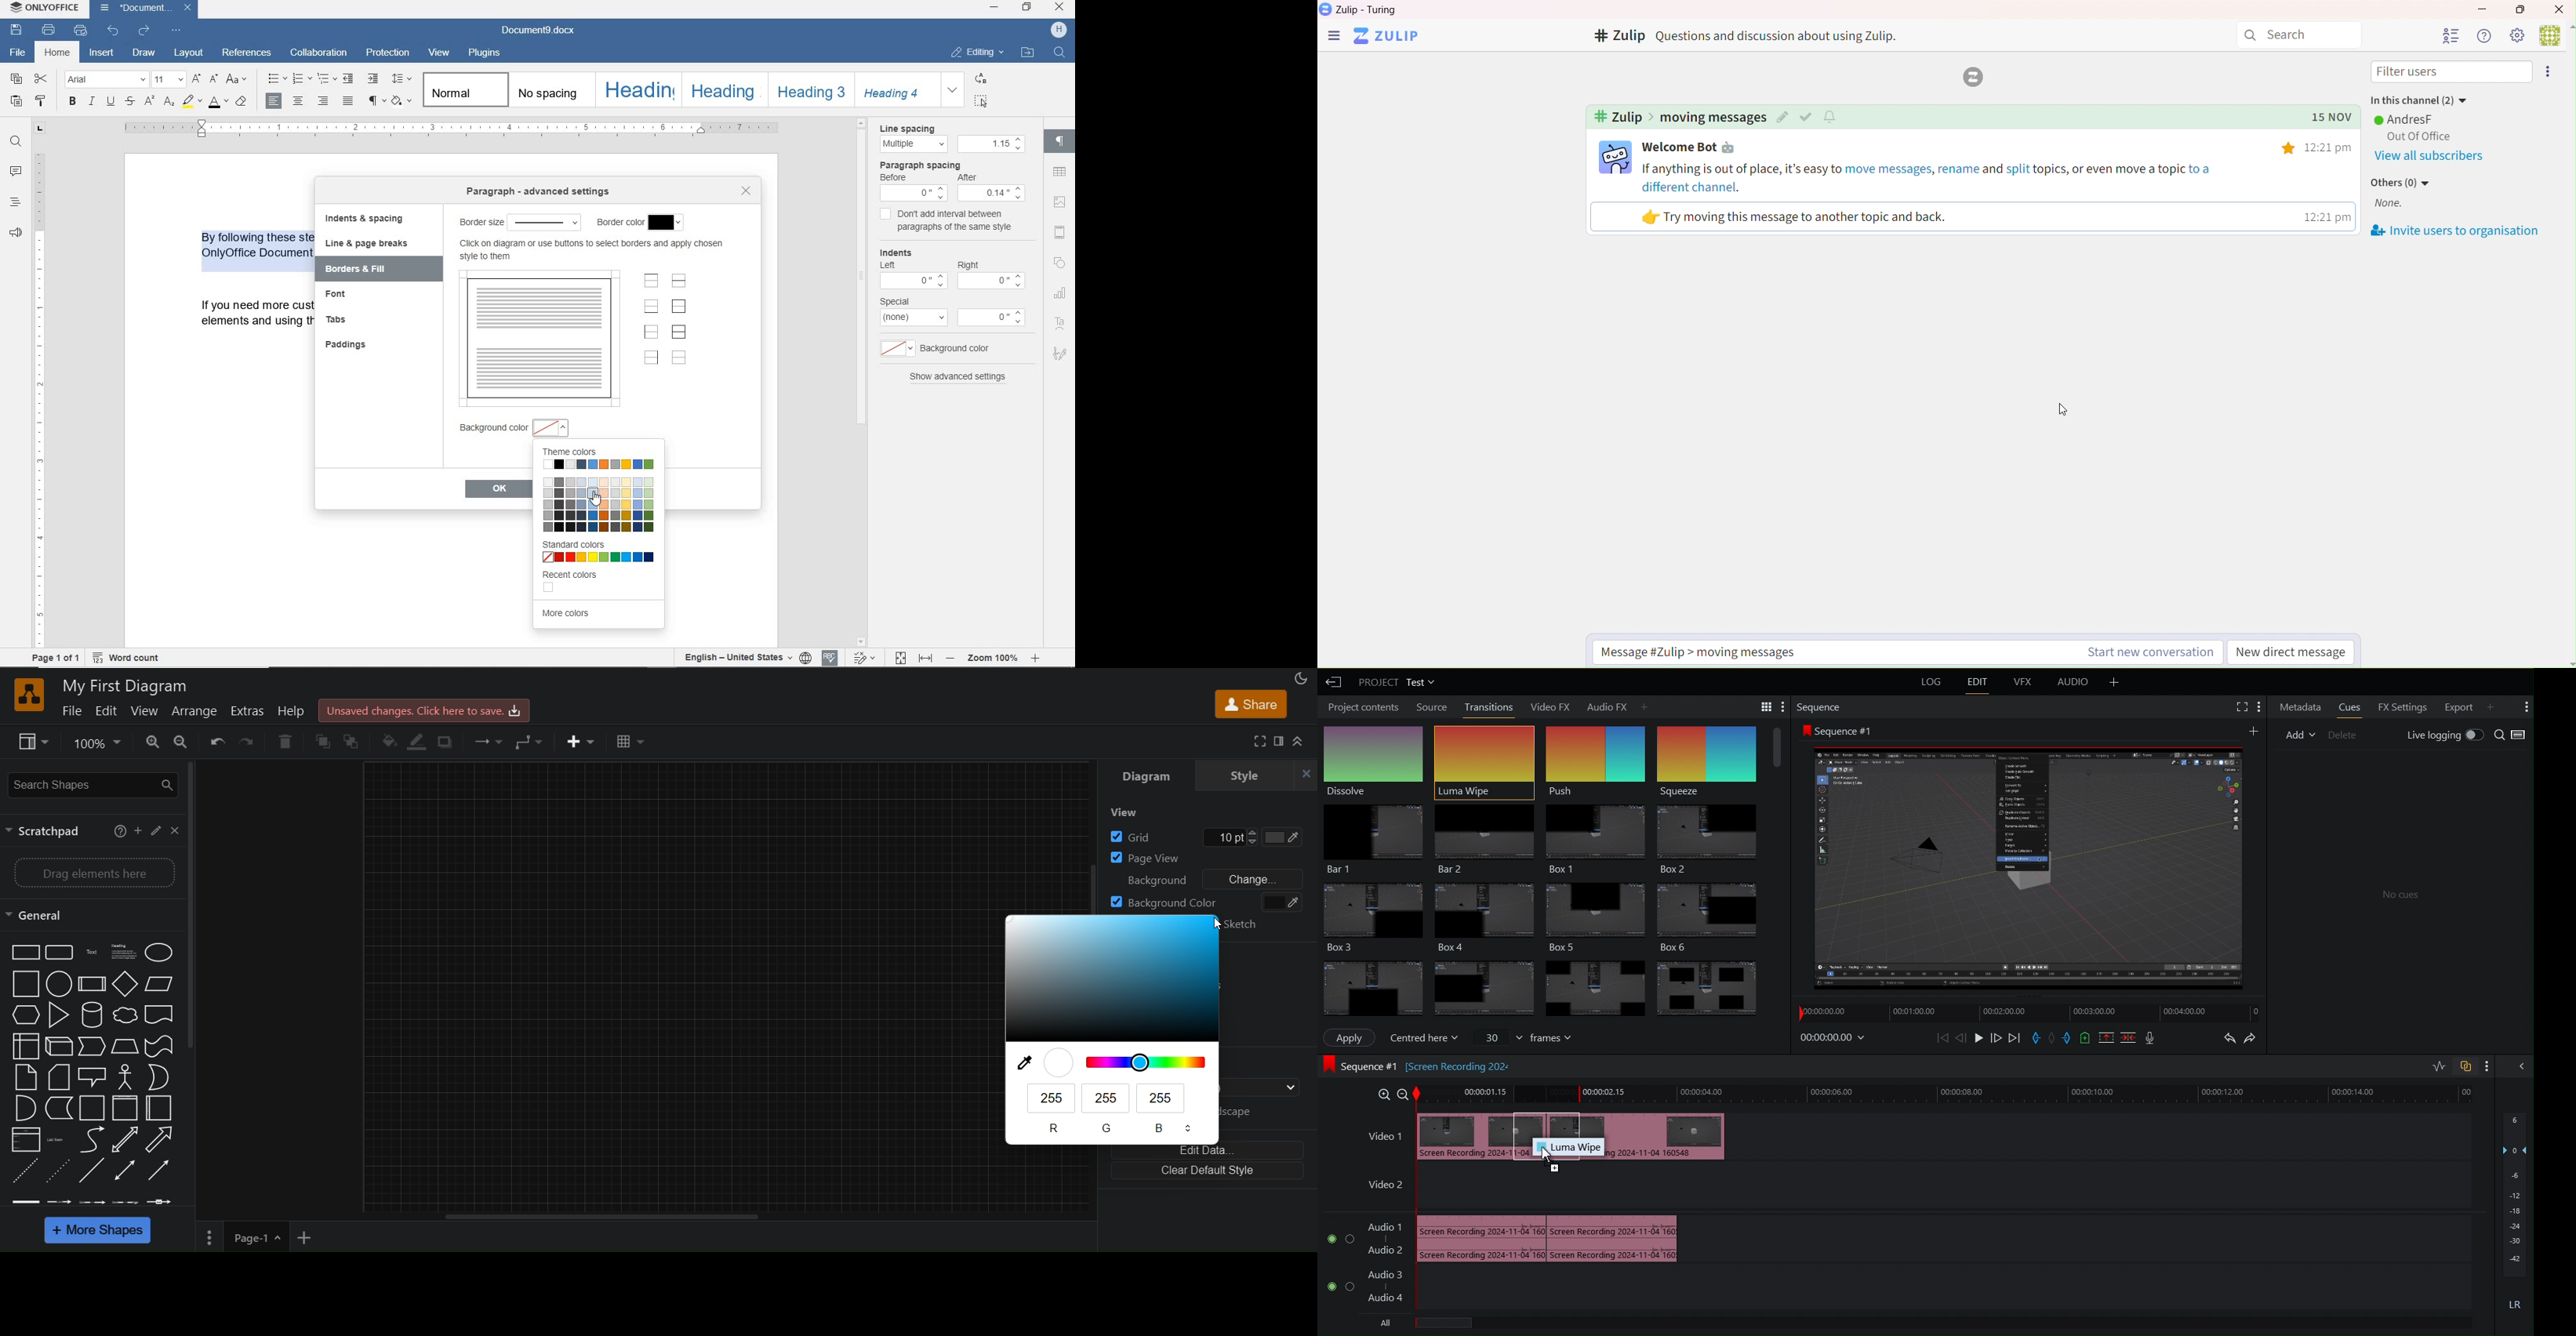  I want to click on Close, so click(2560, 9).